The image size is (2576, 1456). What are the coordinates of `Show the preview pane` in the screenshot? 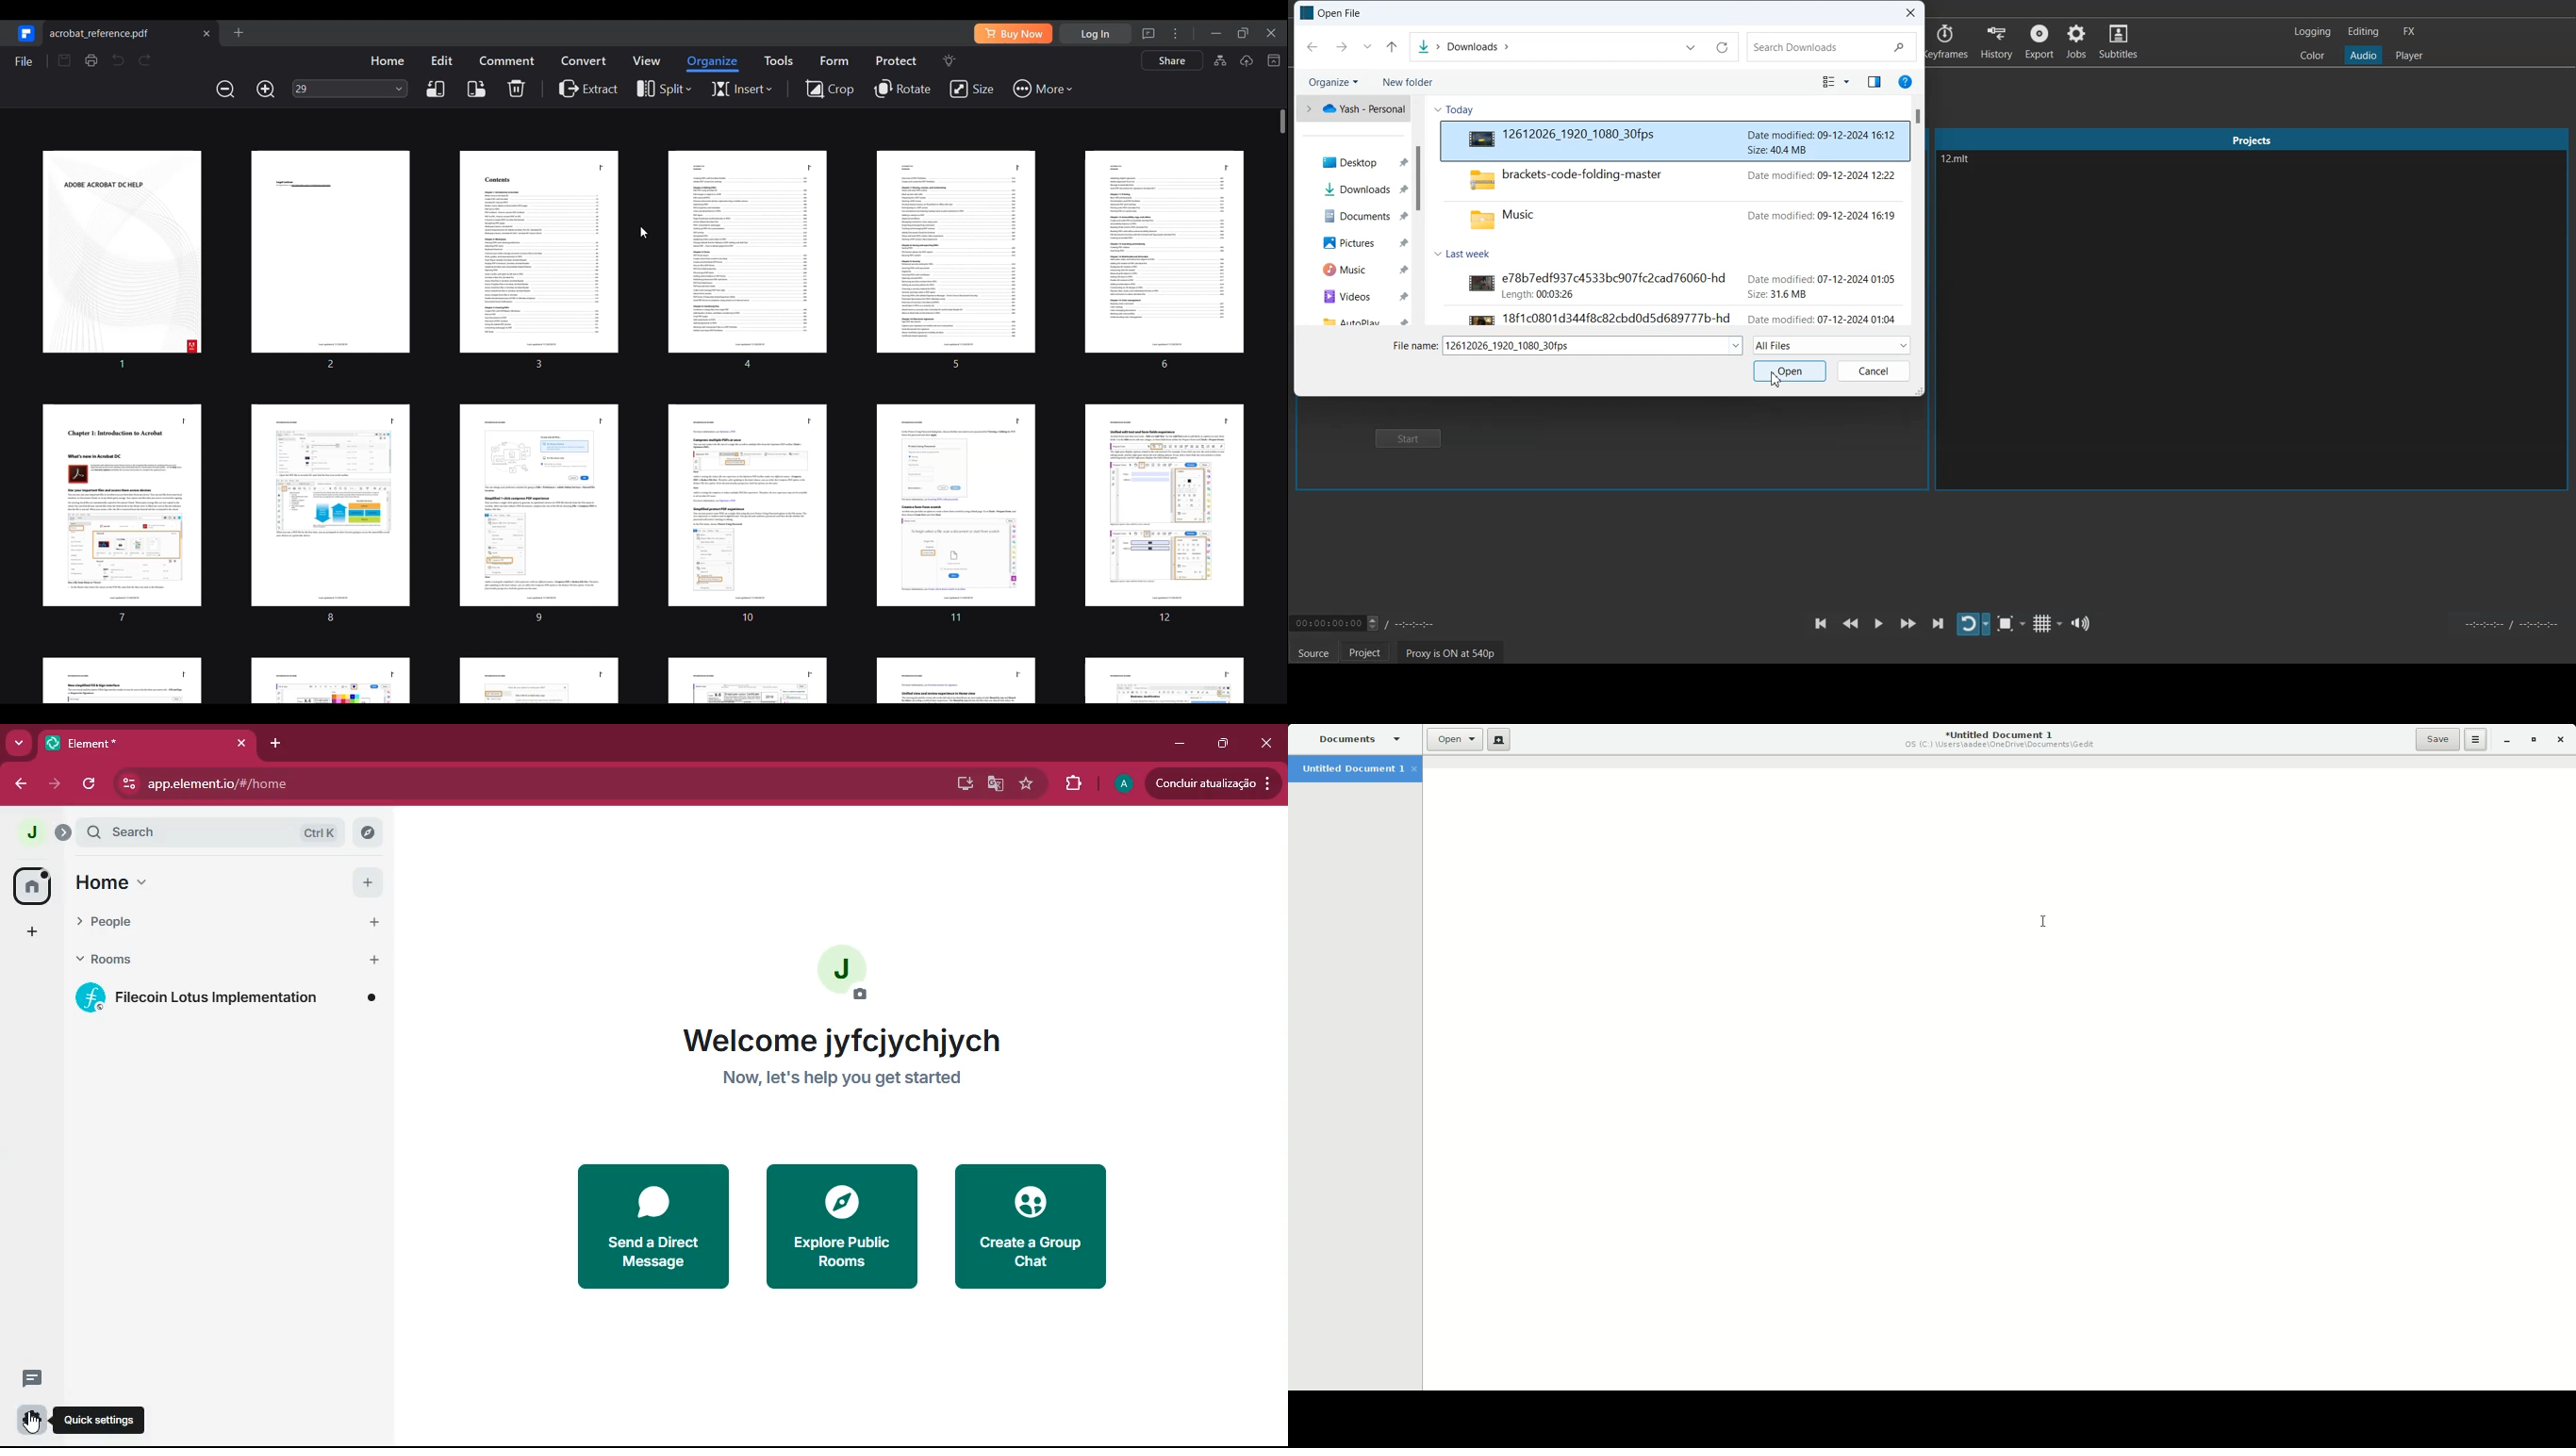 It's located at (1872, 82).